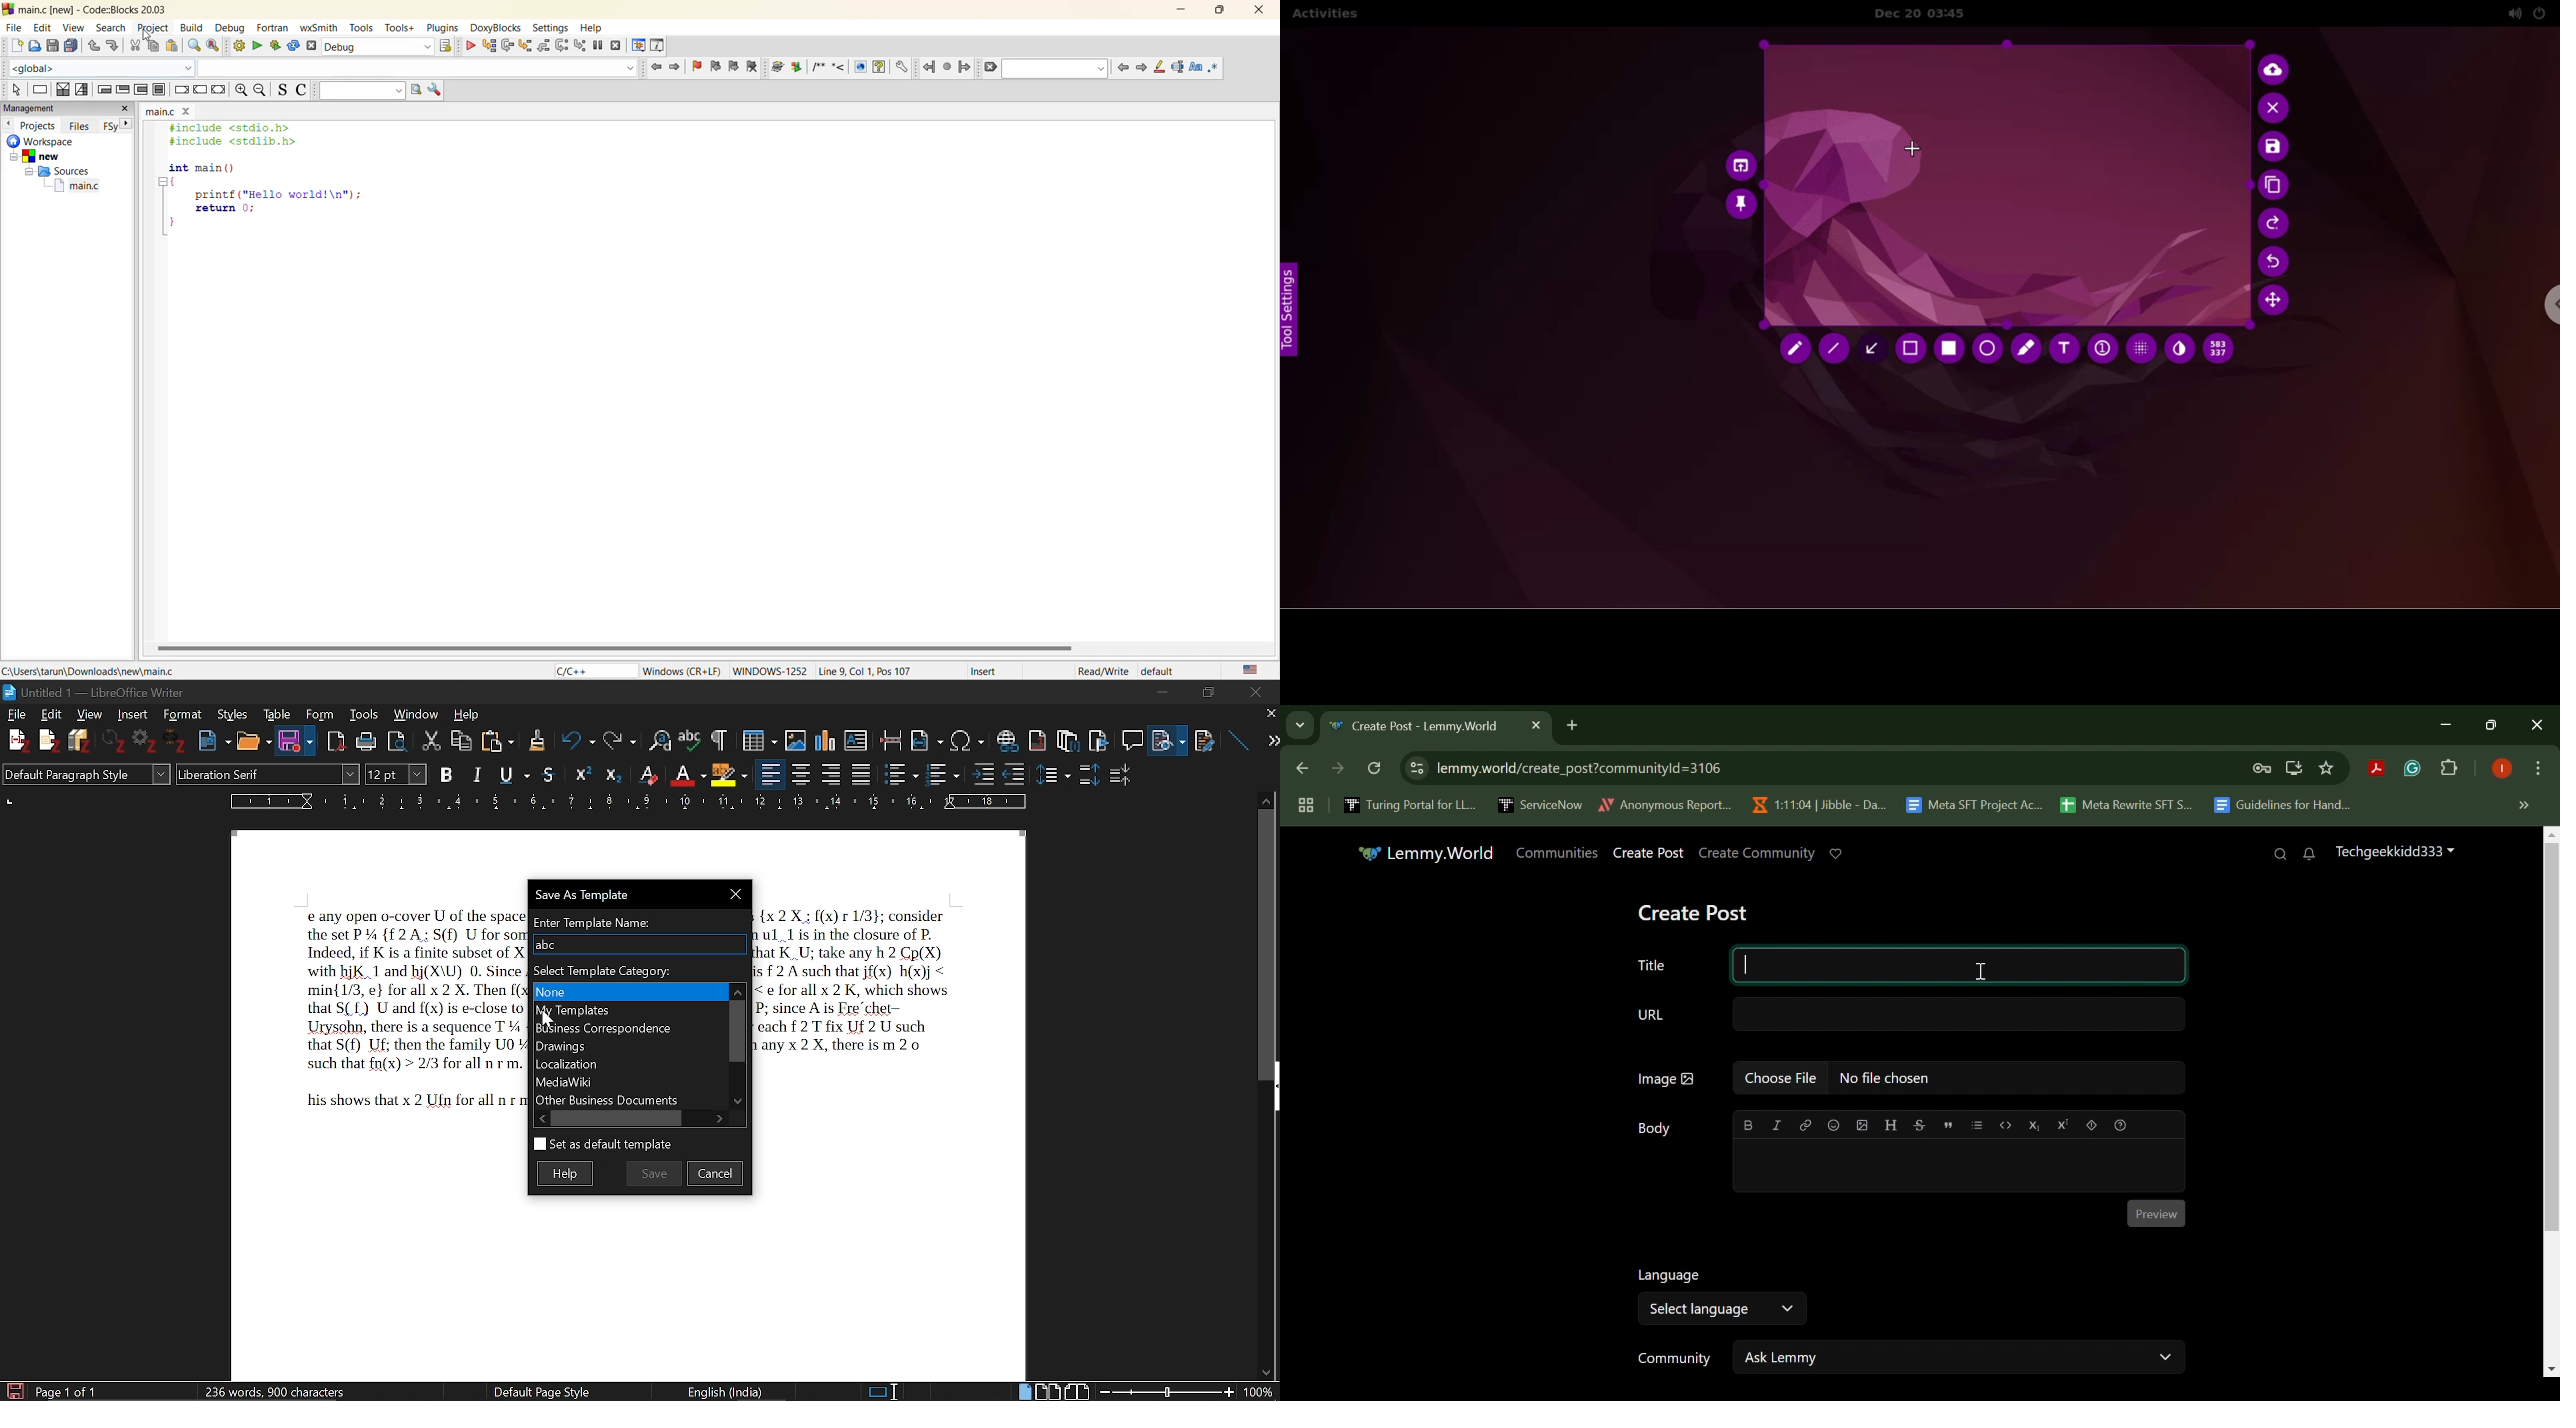 The height and width of the screenshot is (1428, 2576). Describe the element at coordinates (1741, 204) in the screenshot. I see `pin` at that location.